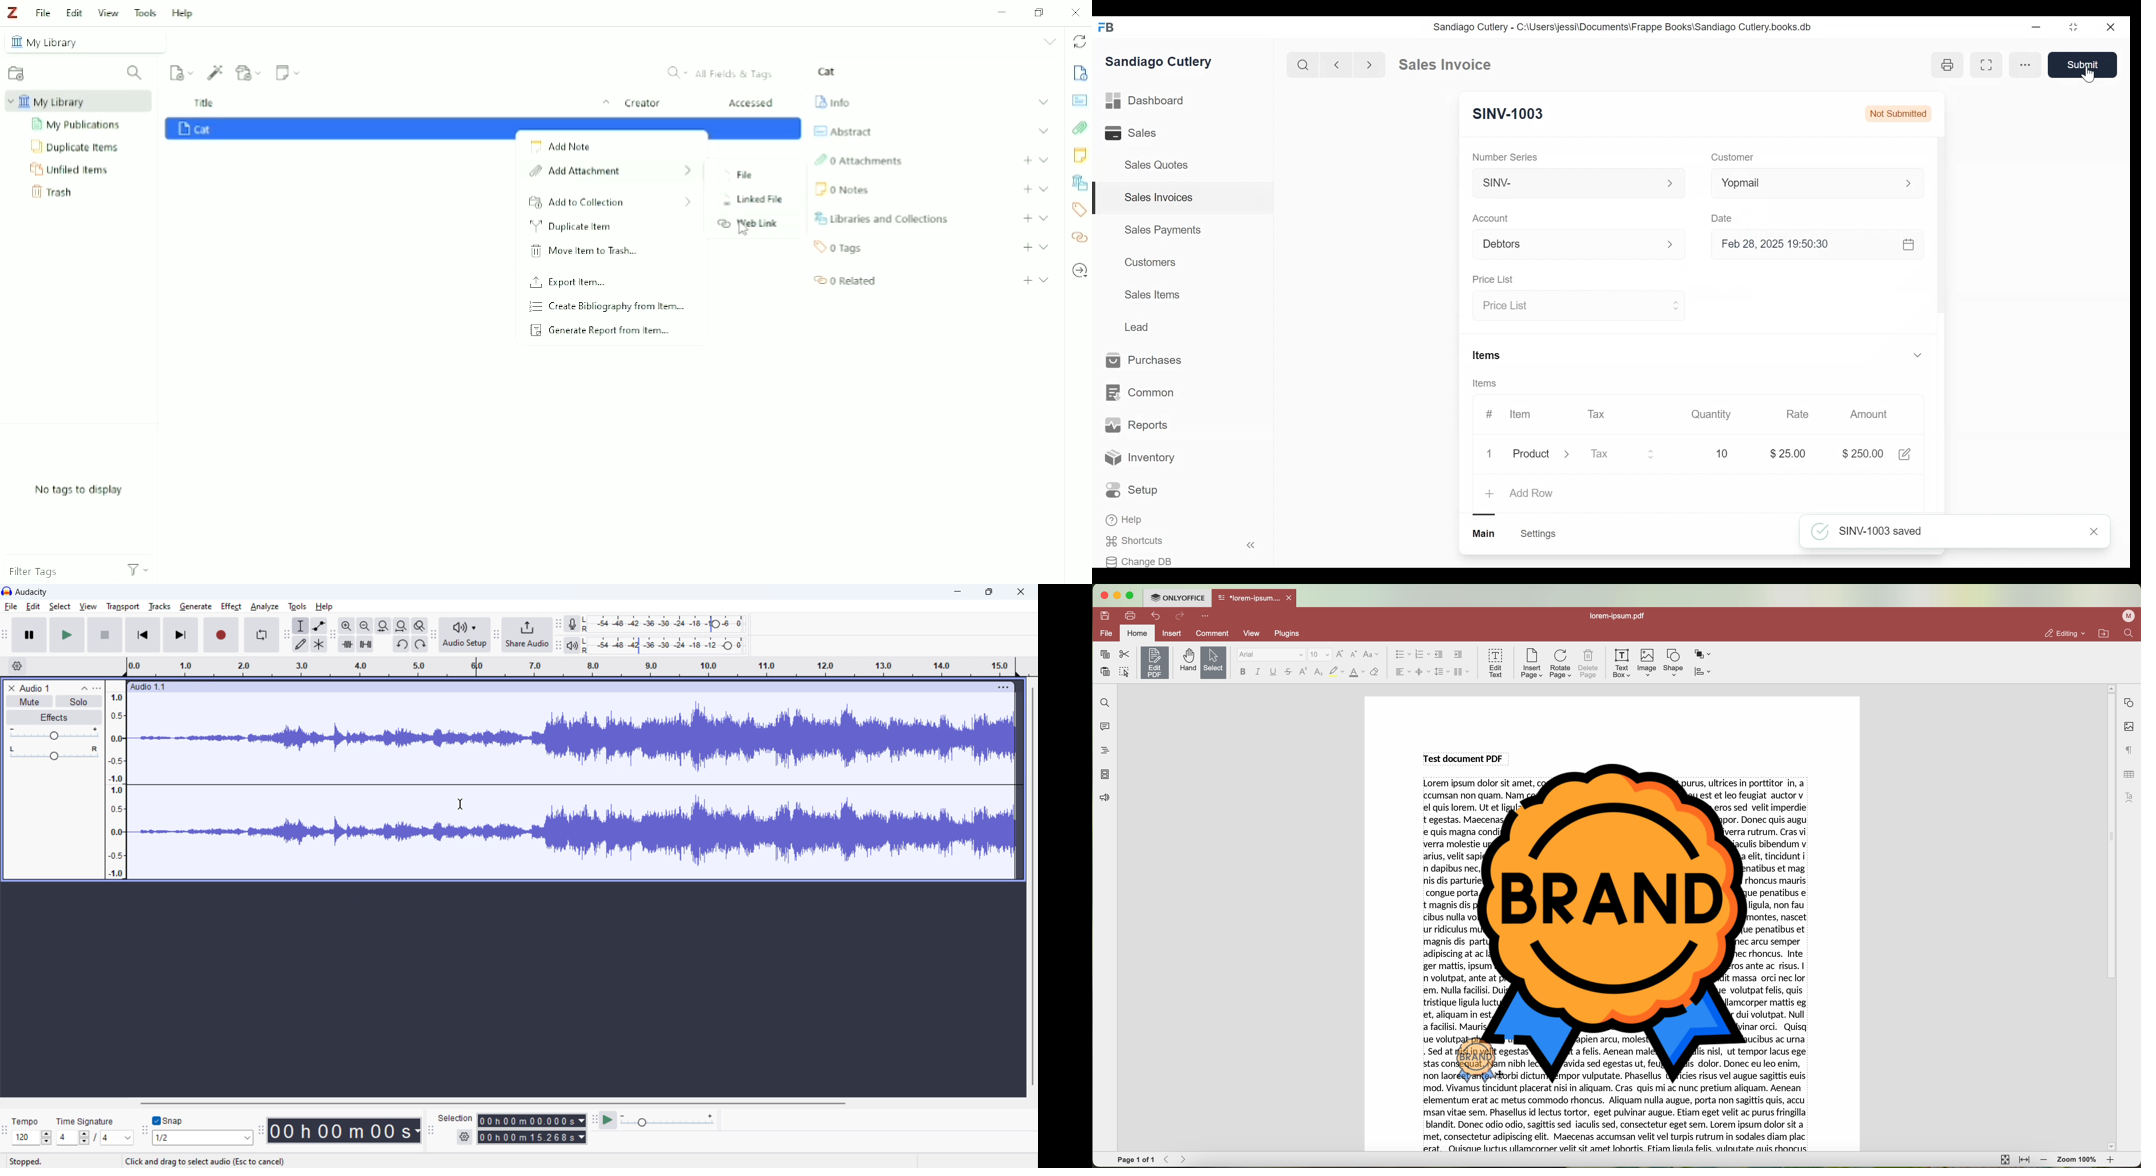  I want to click on pause, so click(29, 635).